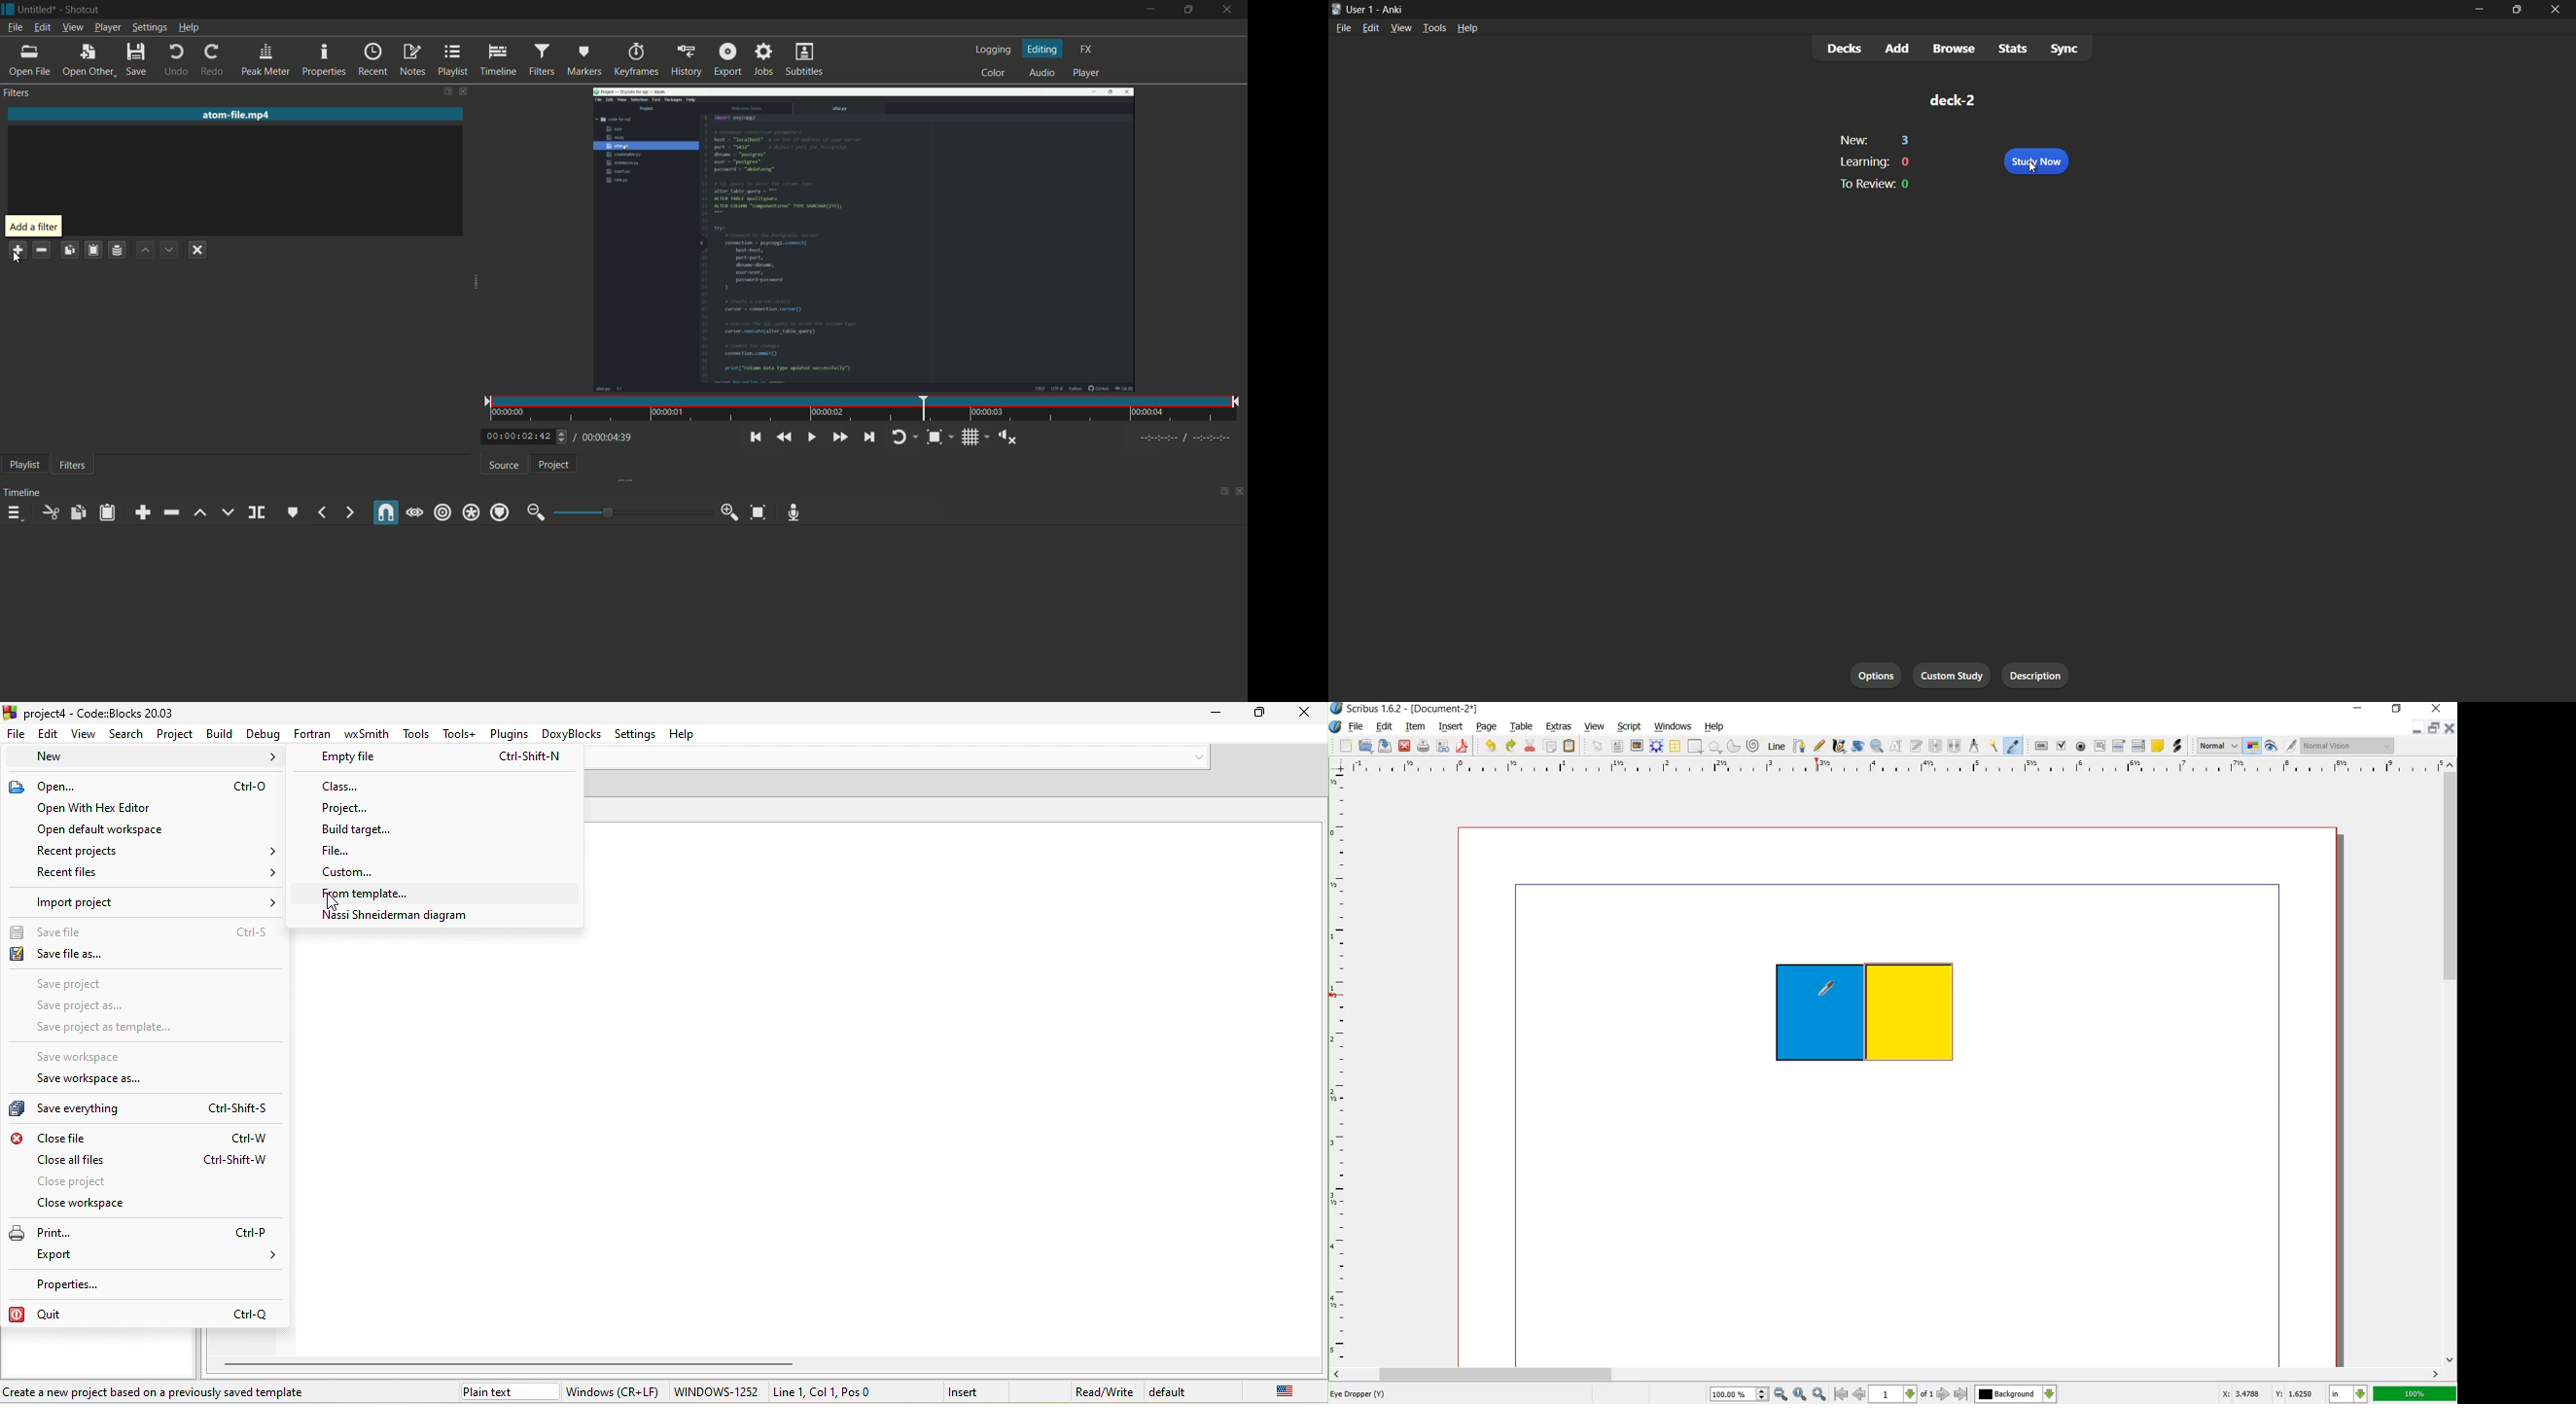 Image resolution: width=2576 pixels, height=1428 pixels. I want to click on peak meter, so click(266, 60).